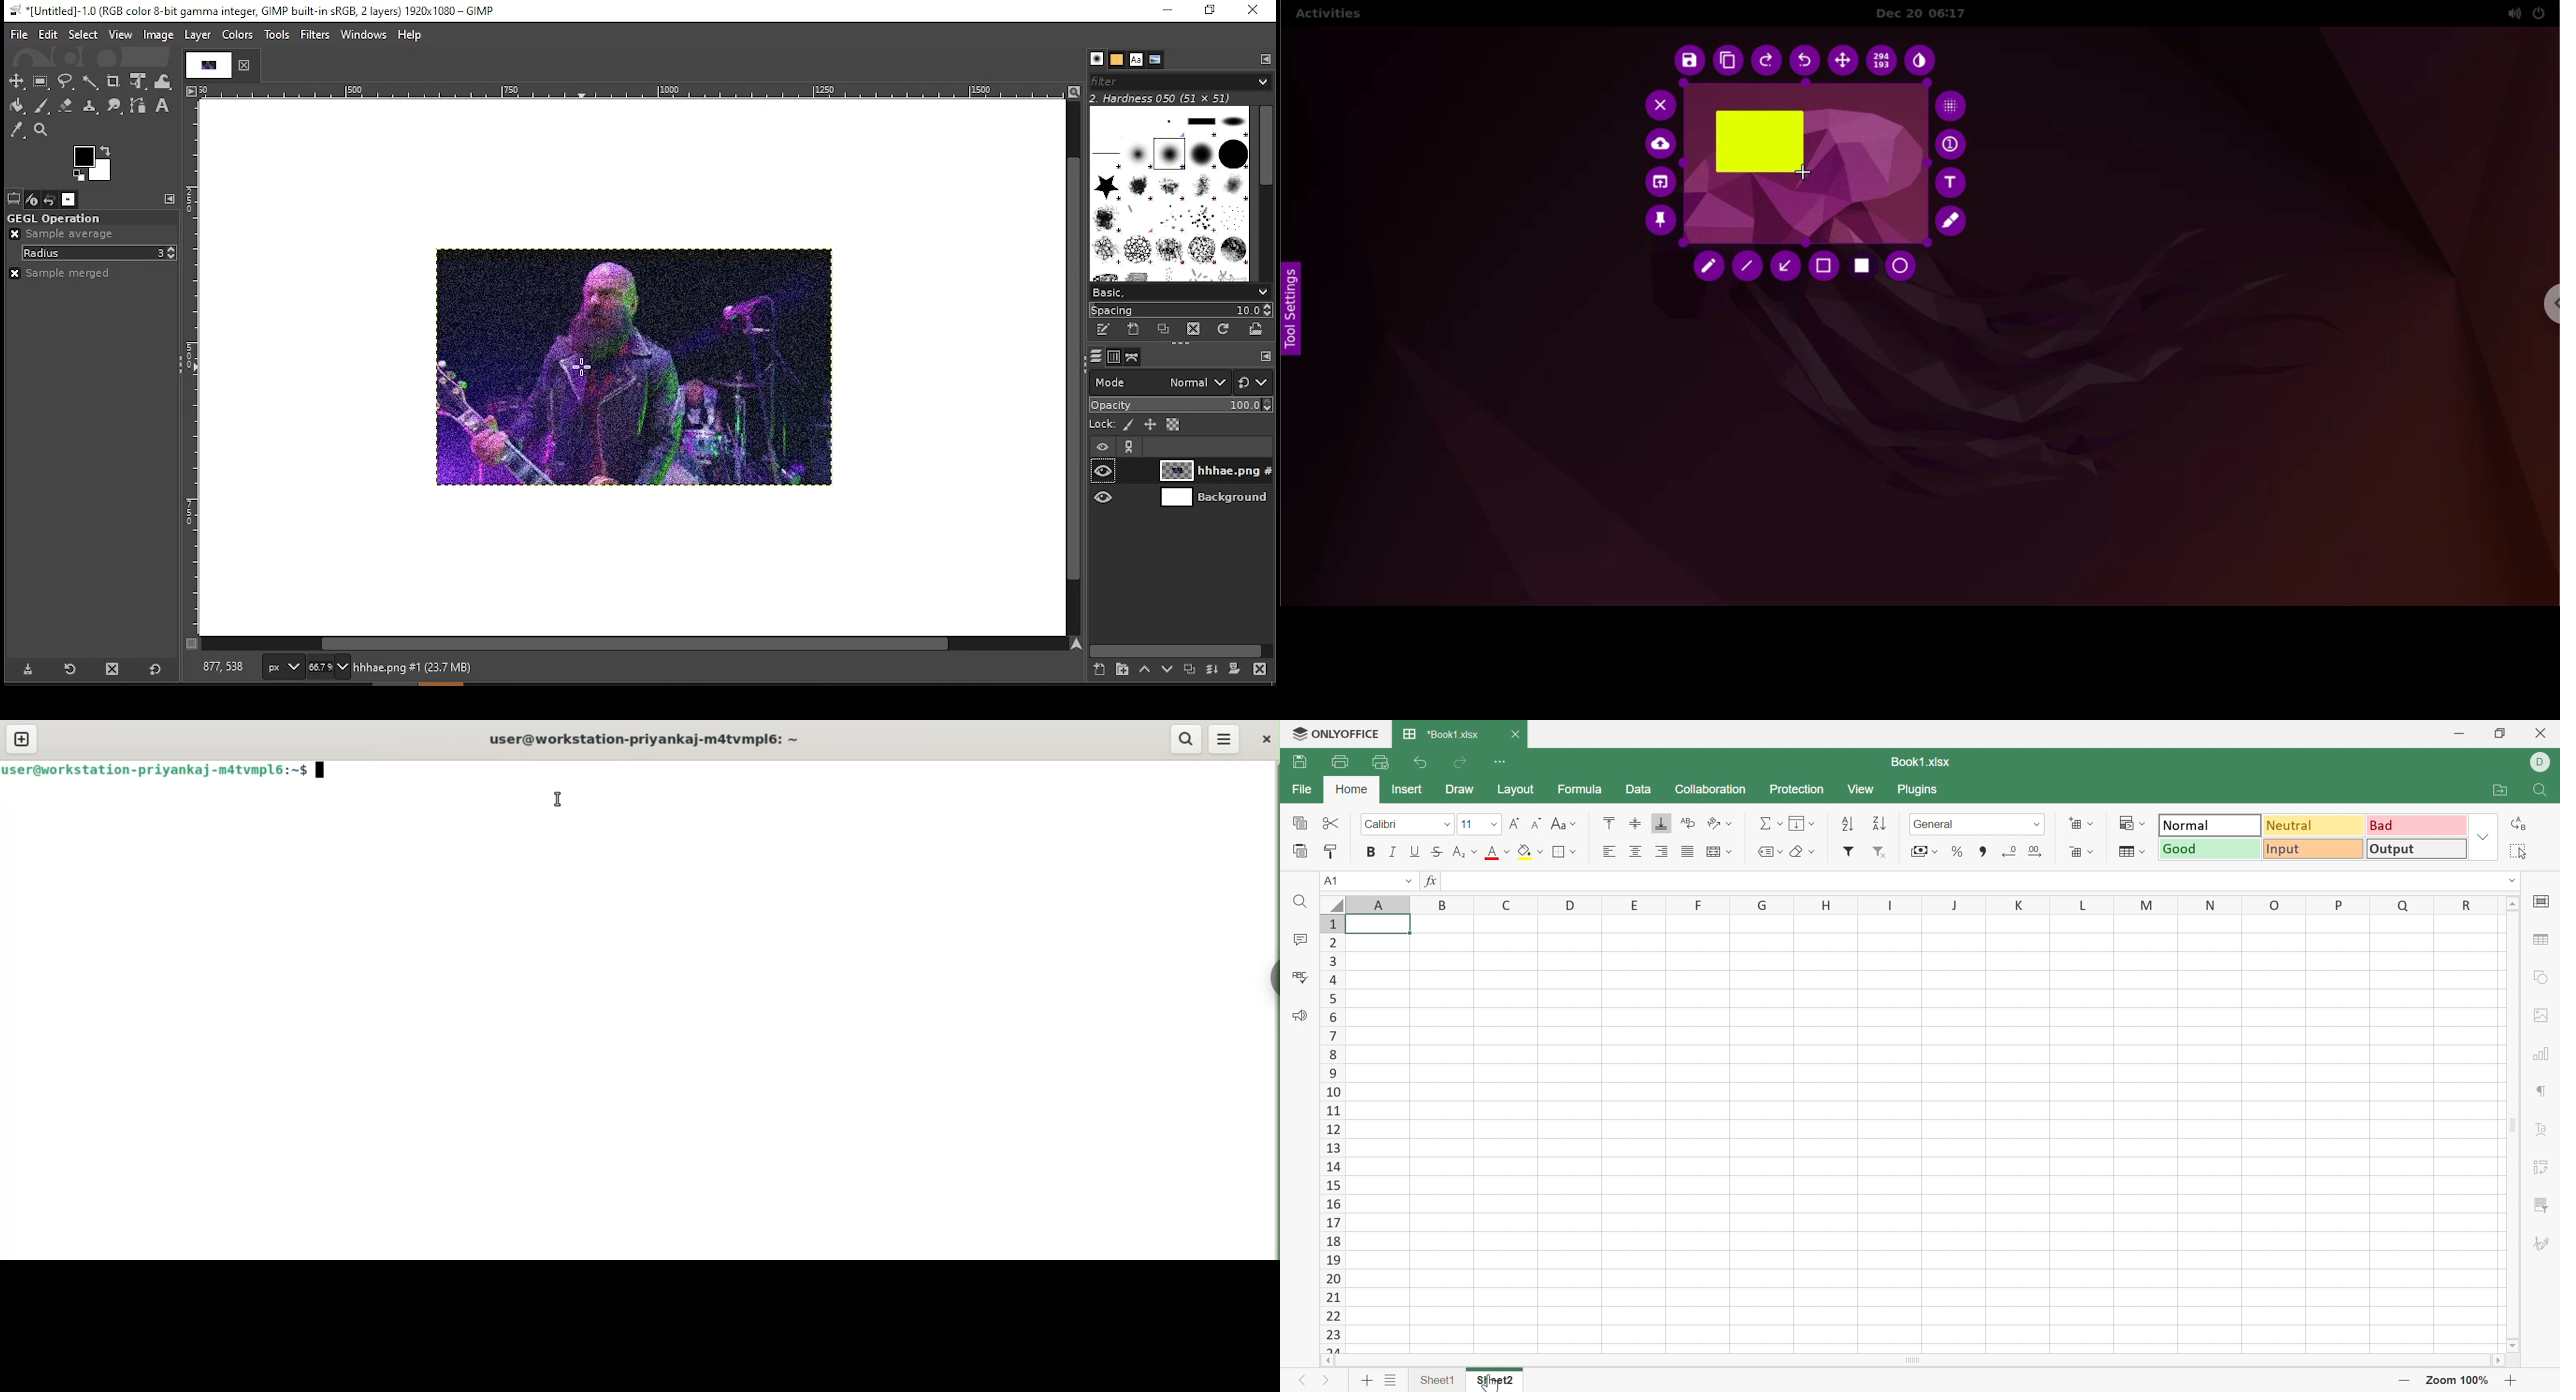 Image resolution: width=2576 pixels, height=1400 pixels. What do you see at coordinates (2539, 980) in the screenshot?
I see `shape settings` at bounding box center [2539, 980].